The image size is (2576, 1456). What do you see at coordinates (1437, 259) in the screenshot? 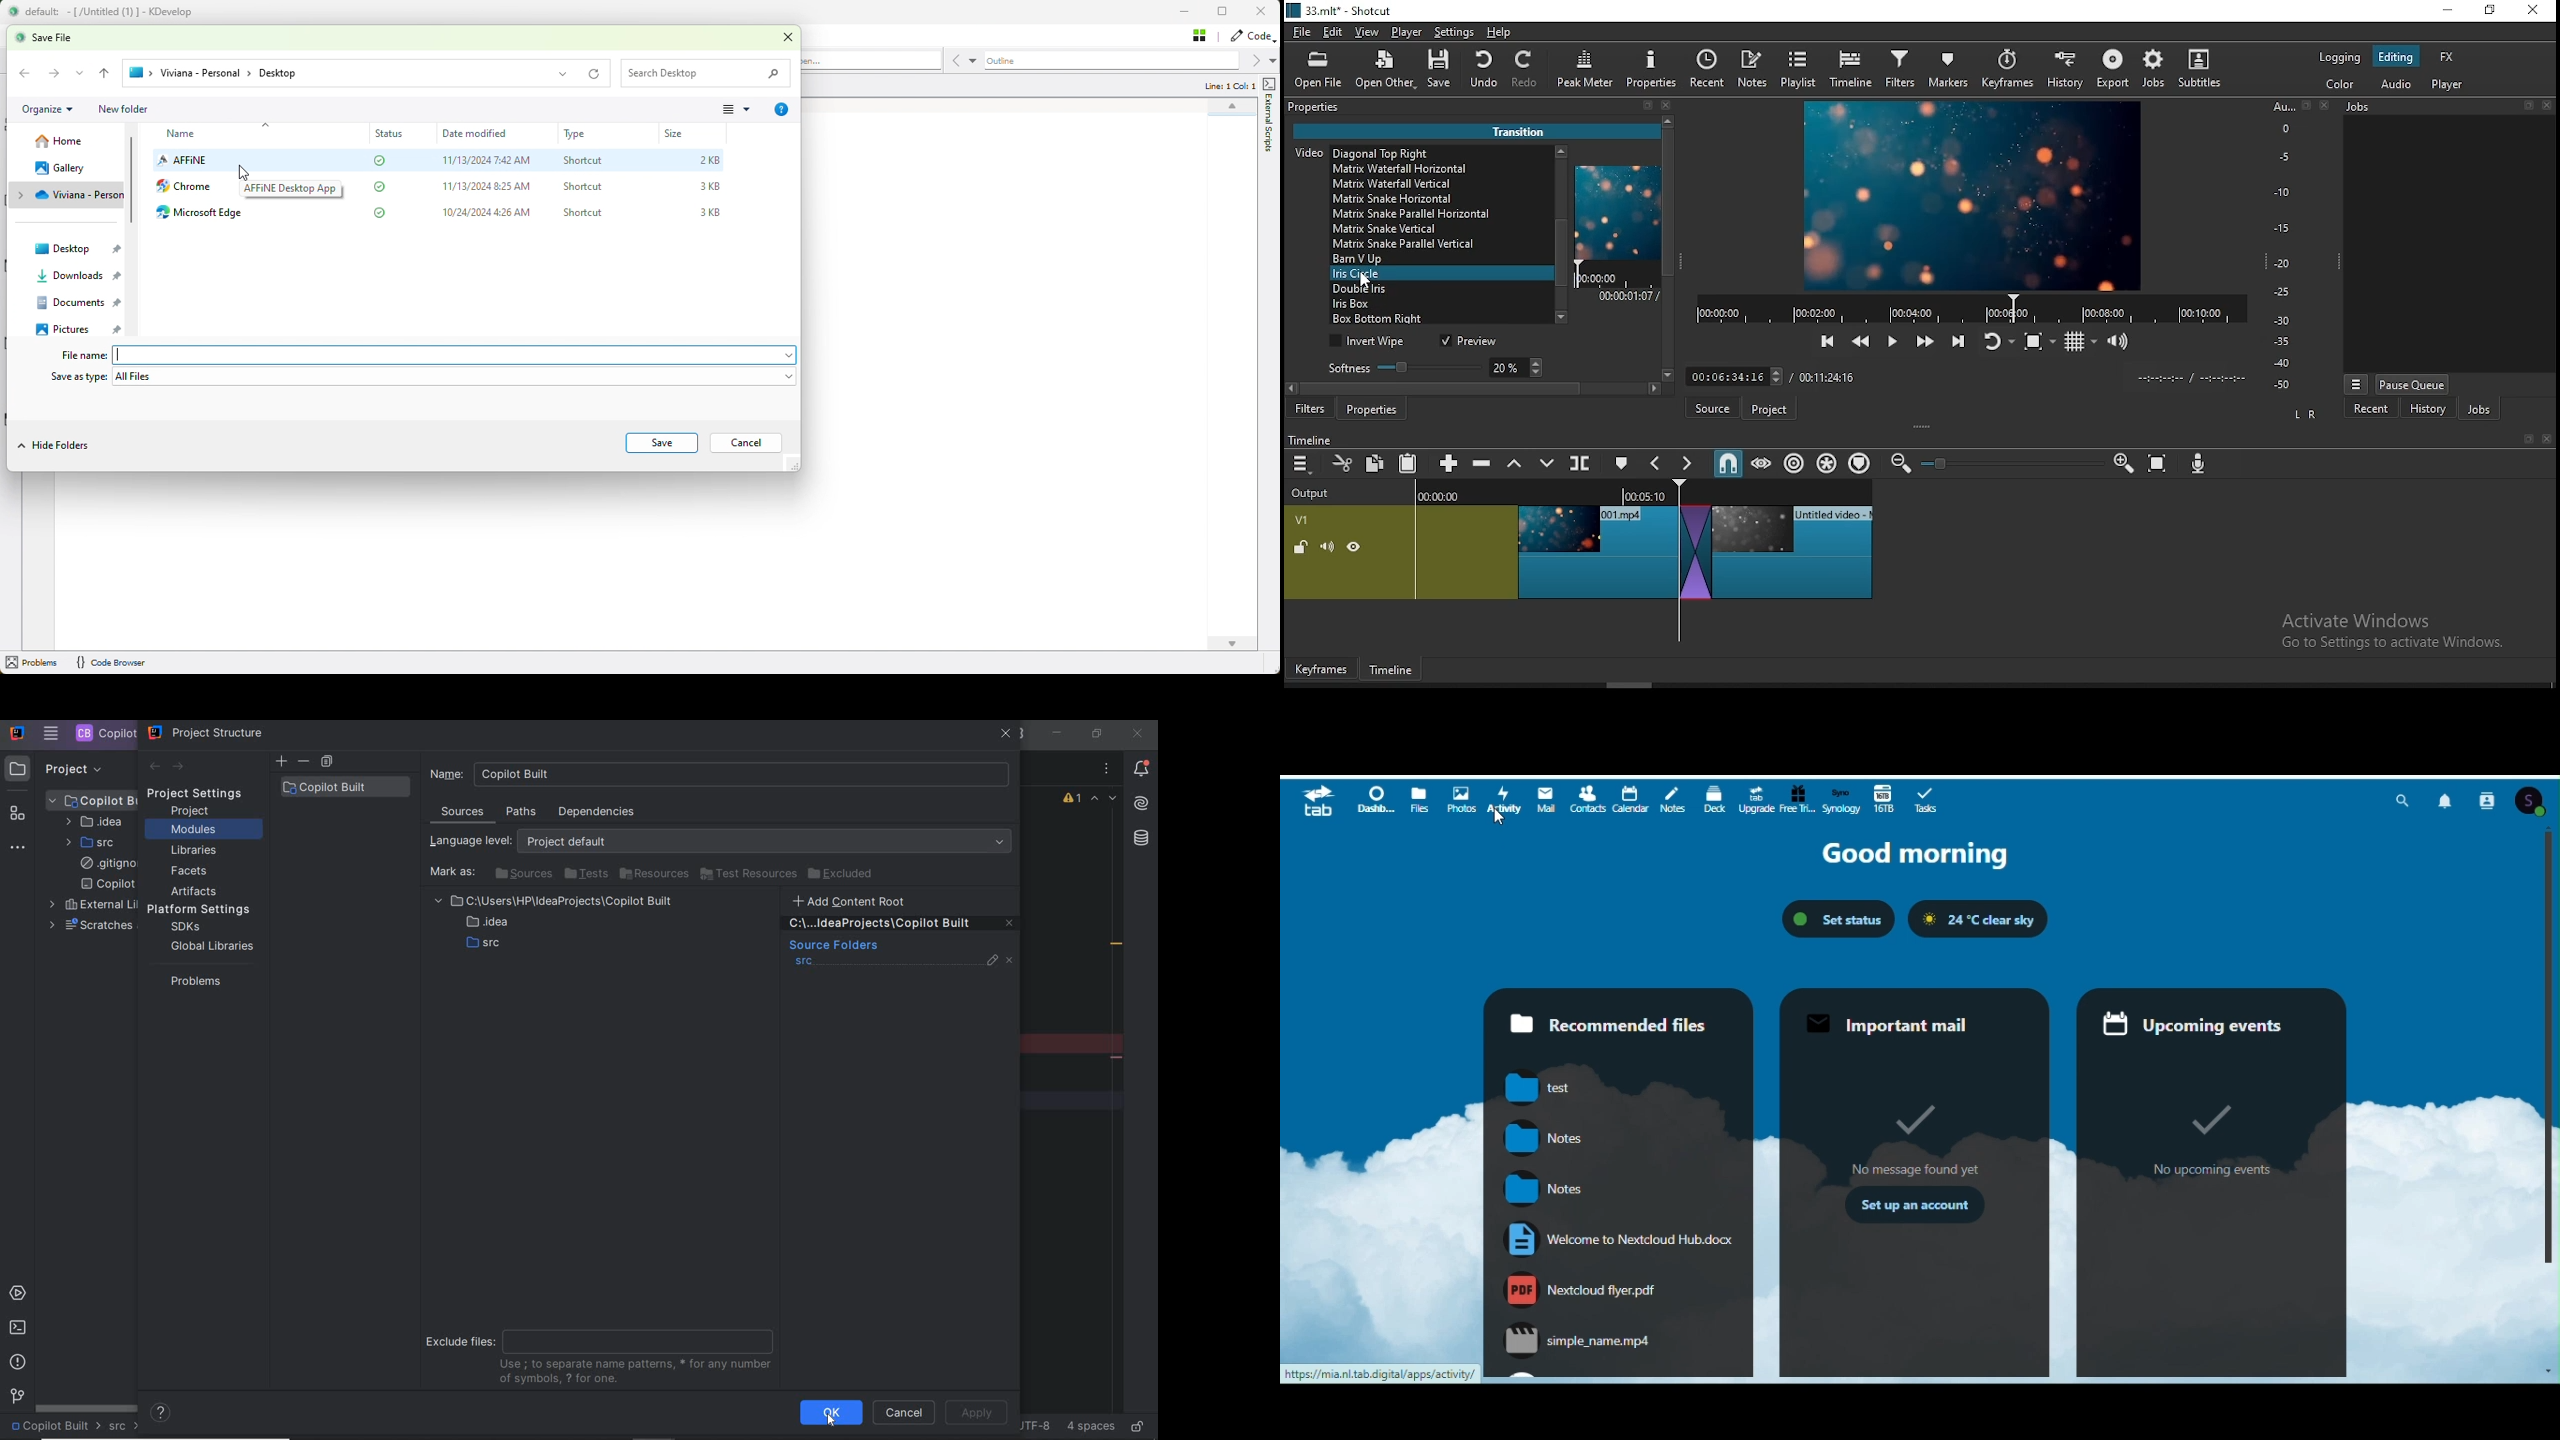
I see `transition option` at bounding box center [1437, 259].